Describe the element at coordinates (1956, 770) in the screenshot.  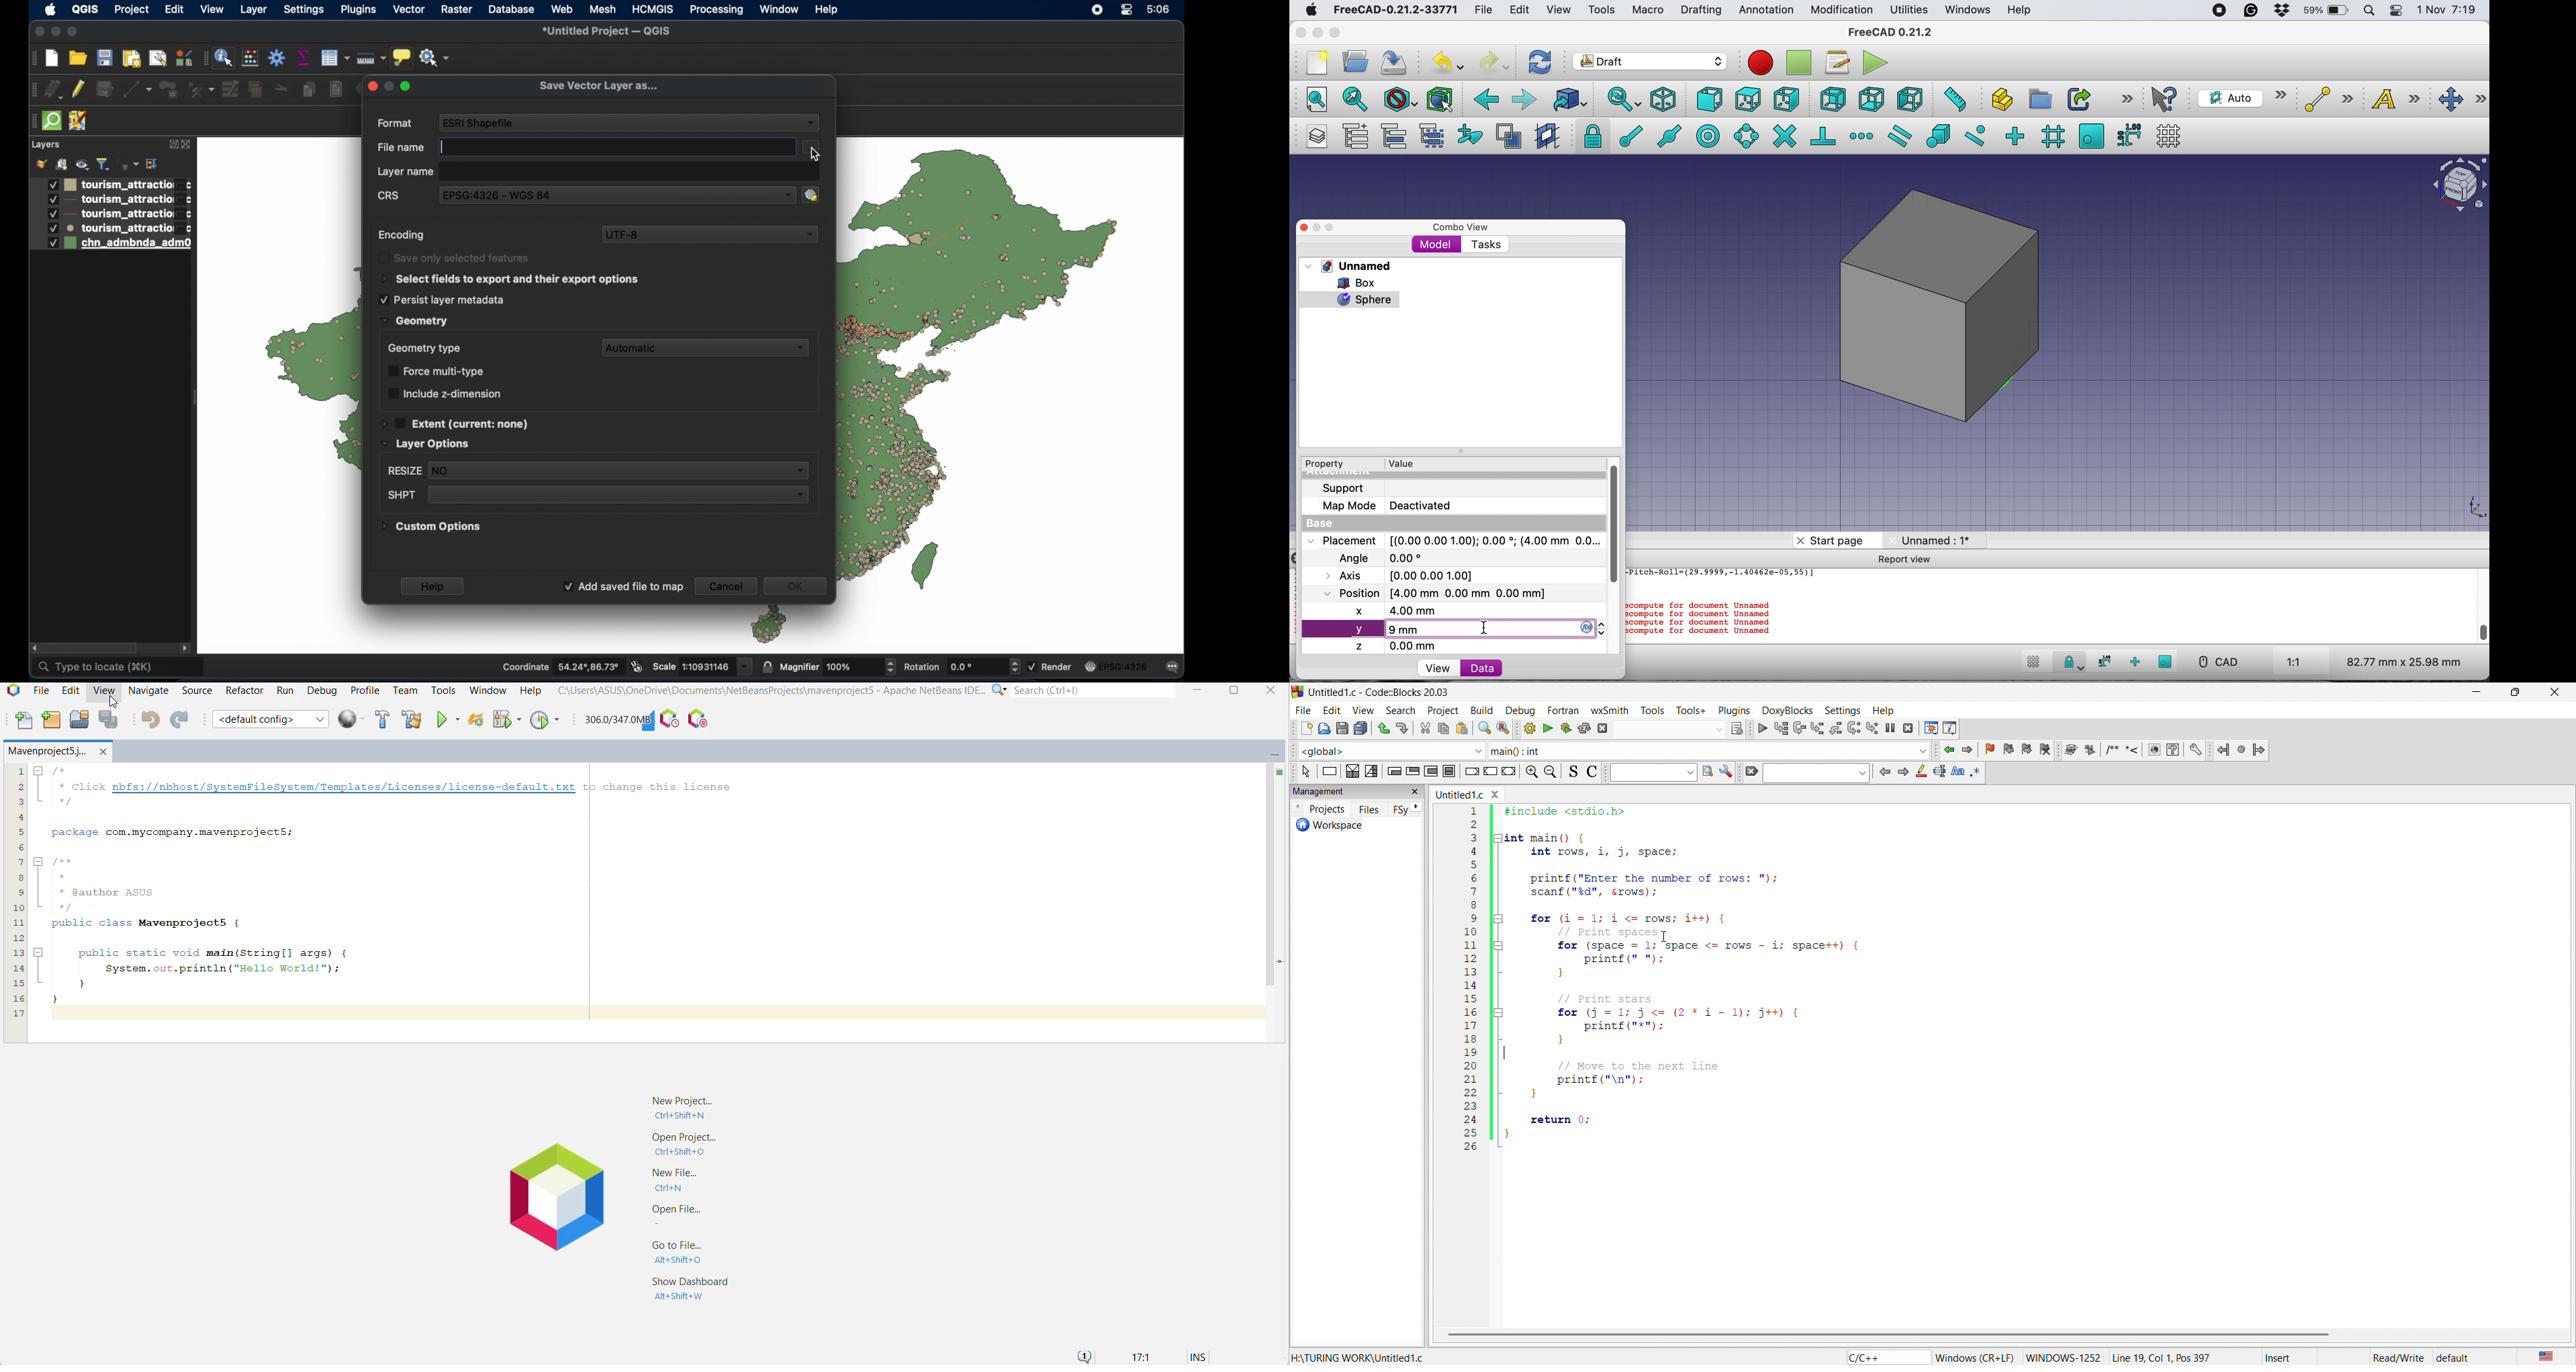
I see `match text` at that location.